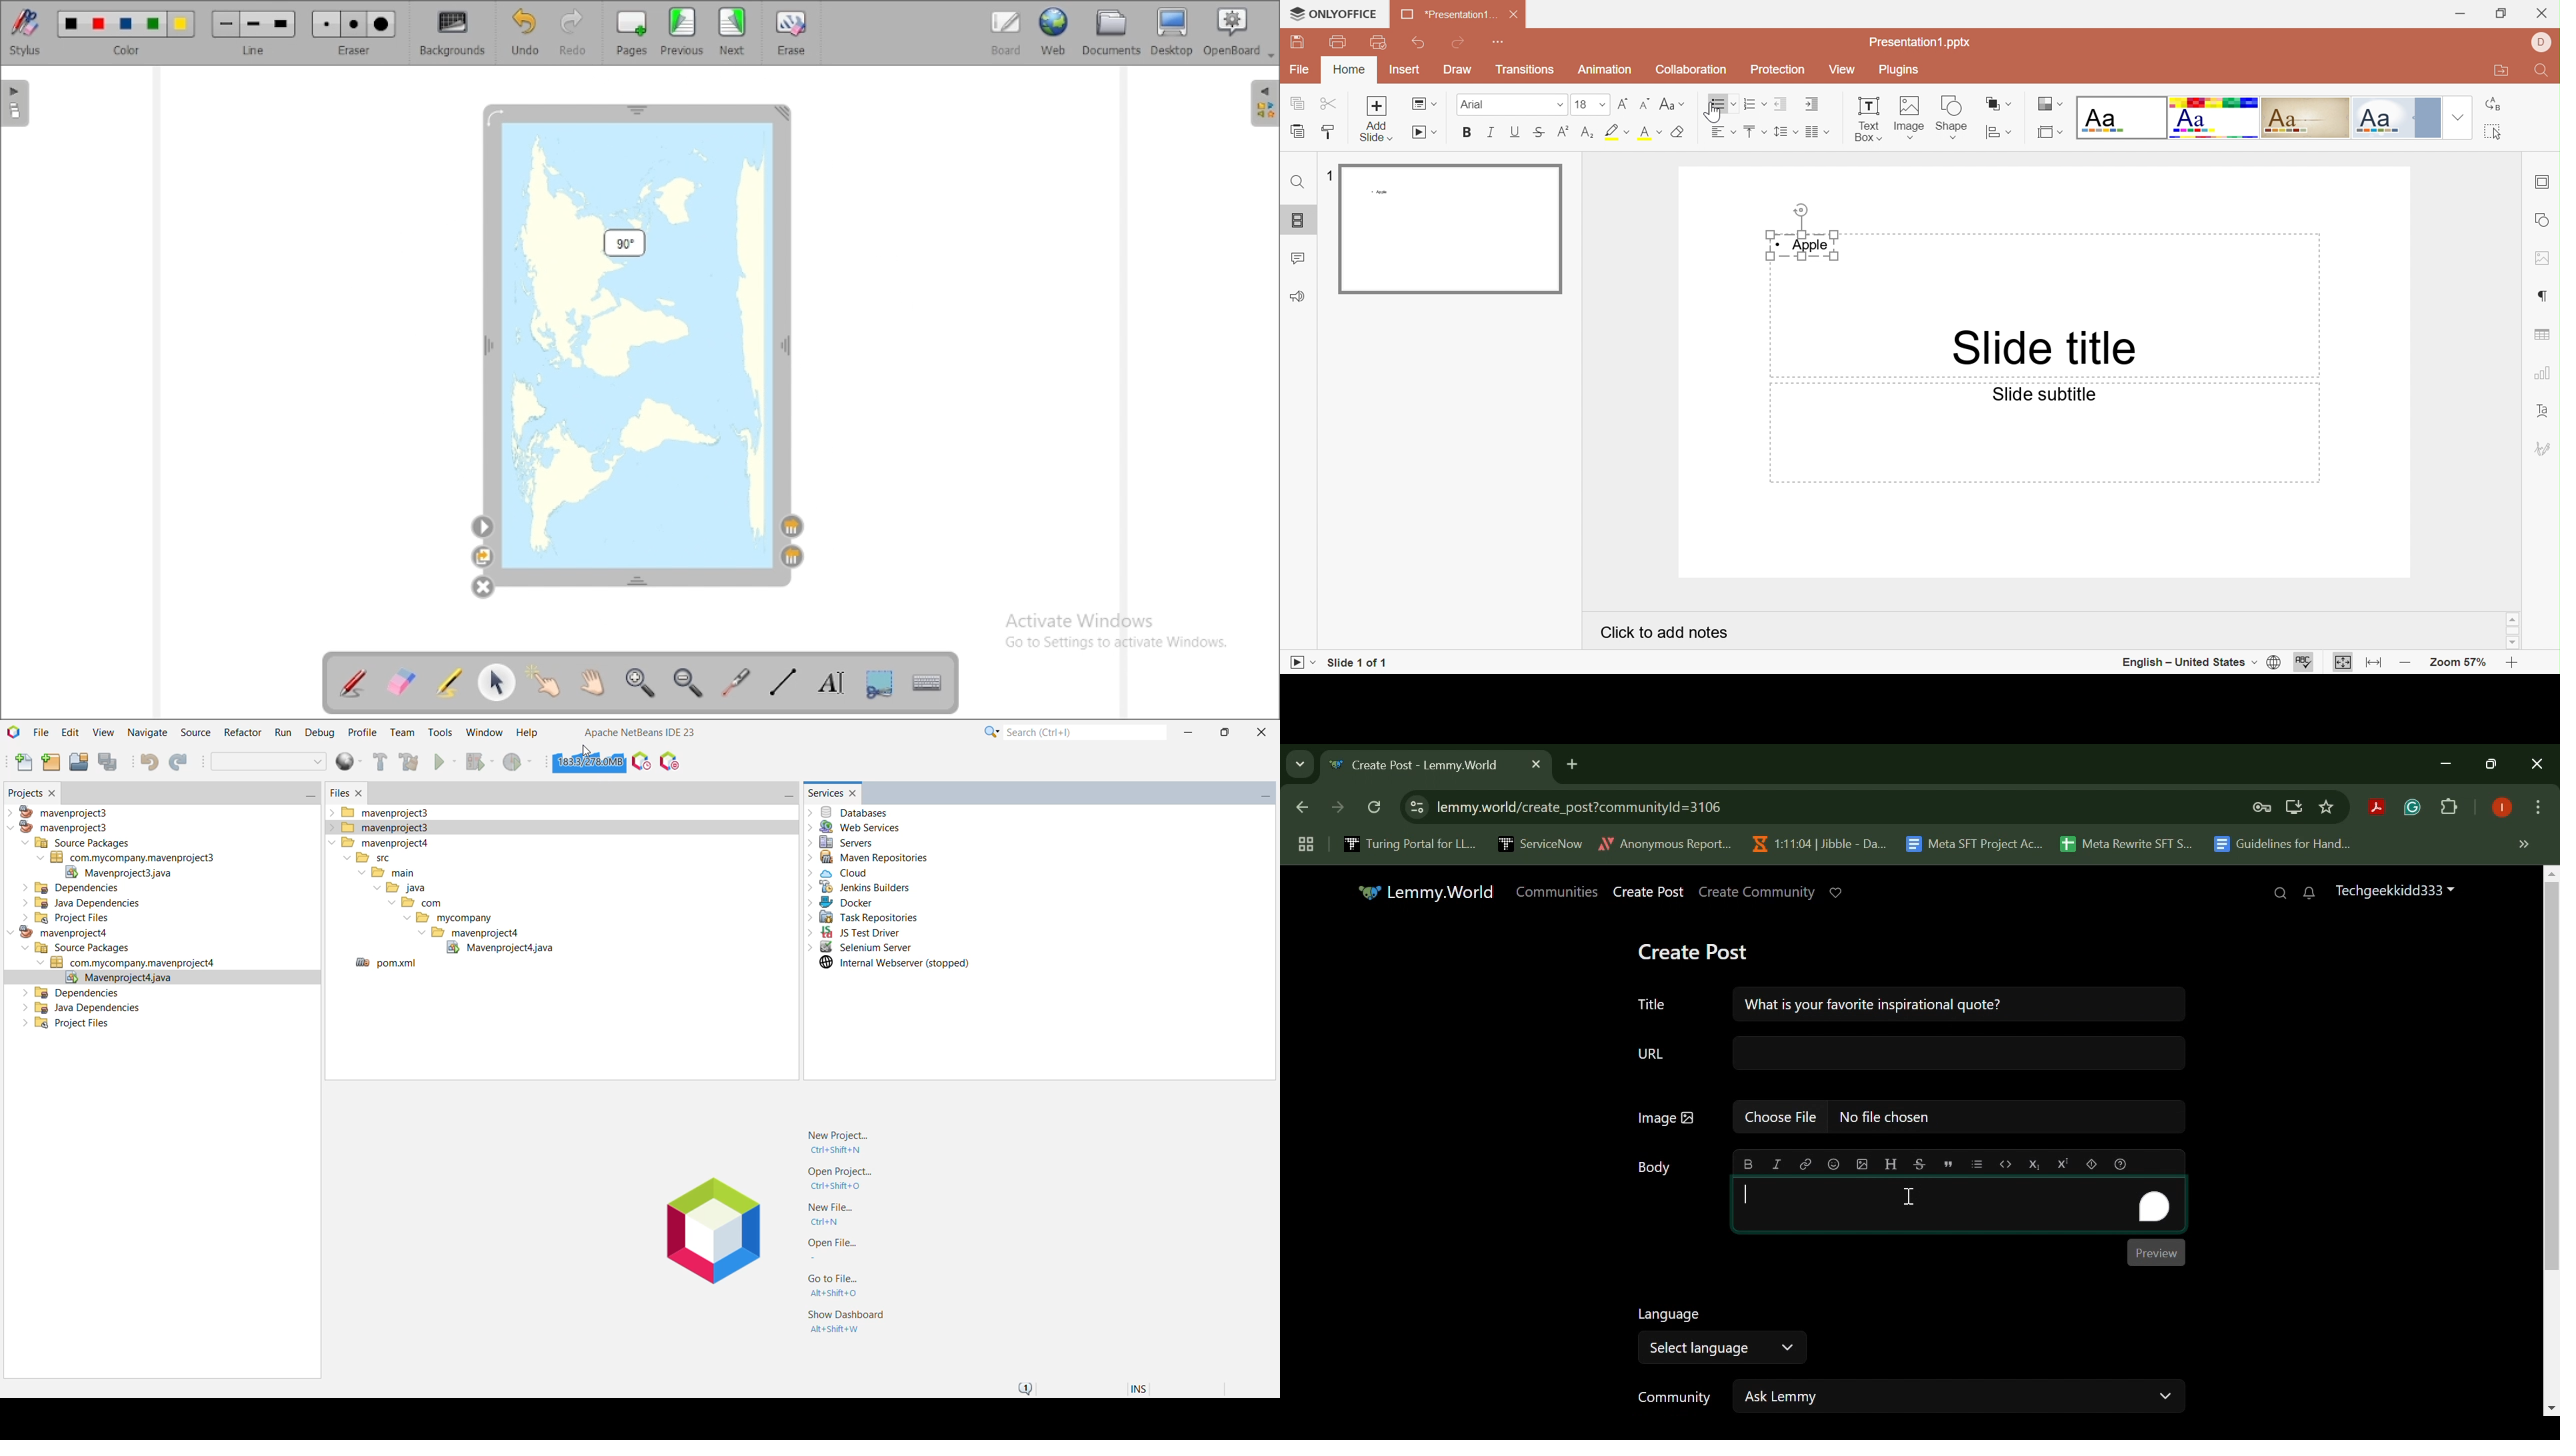 The width and height of the screenshot is (2576, 1456). I want to click on Refresh Webpage, so click(1376, 809).